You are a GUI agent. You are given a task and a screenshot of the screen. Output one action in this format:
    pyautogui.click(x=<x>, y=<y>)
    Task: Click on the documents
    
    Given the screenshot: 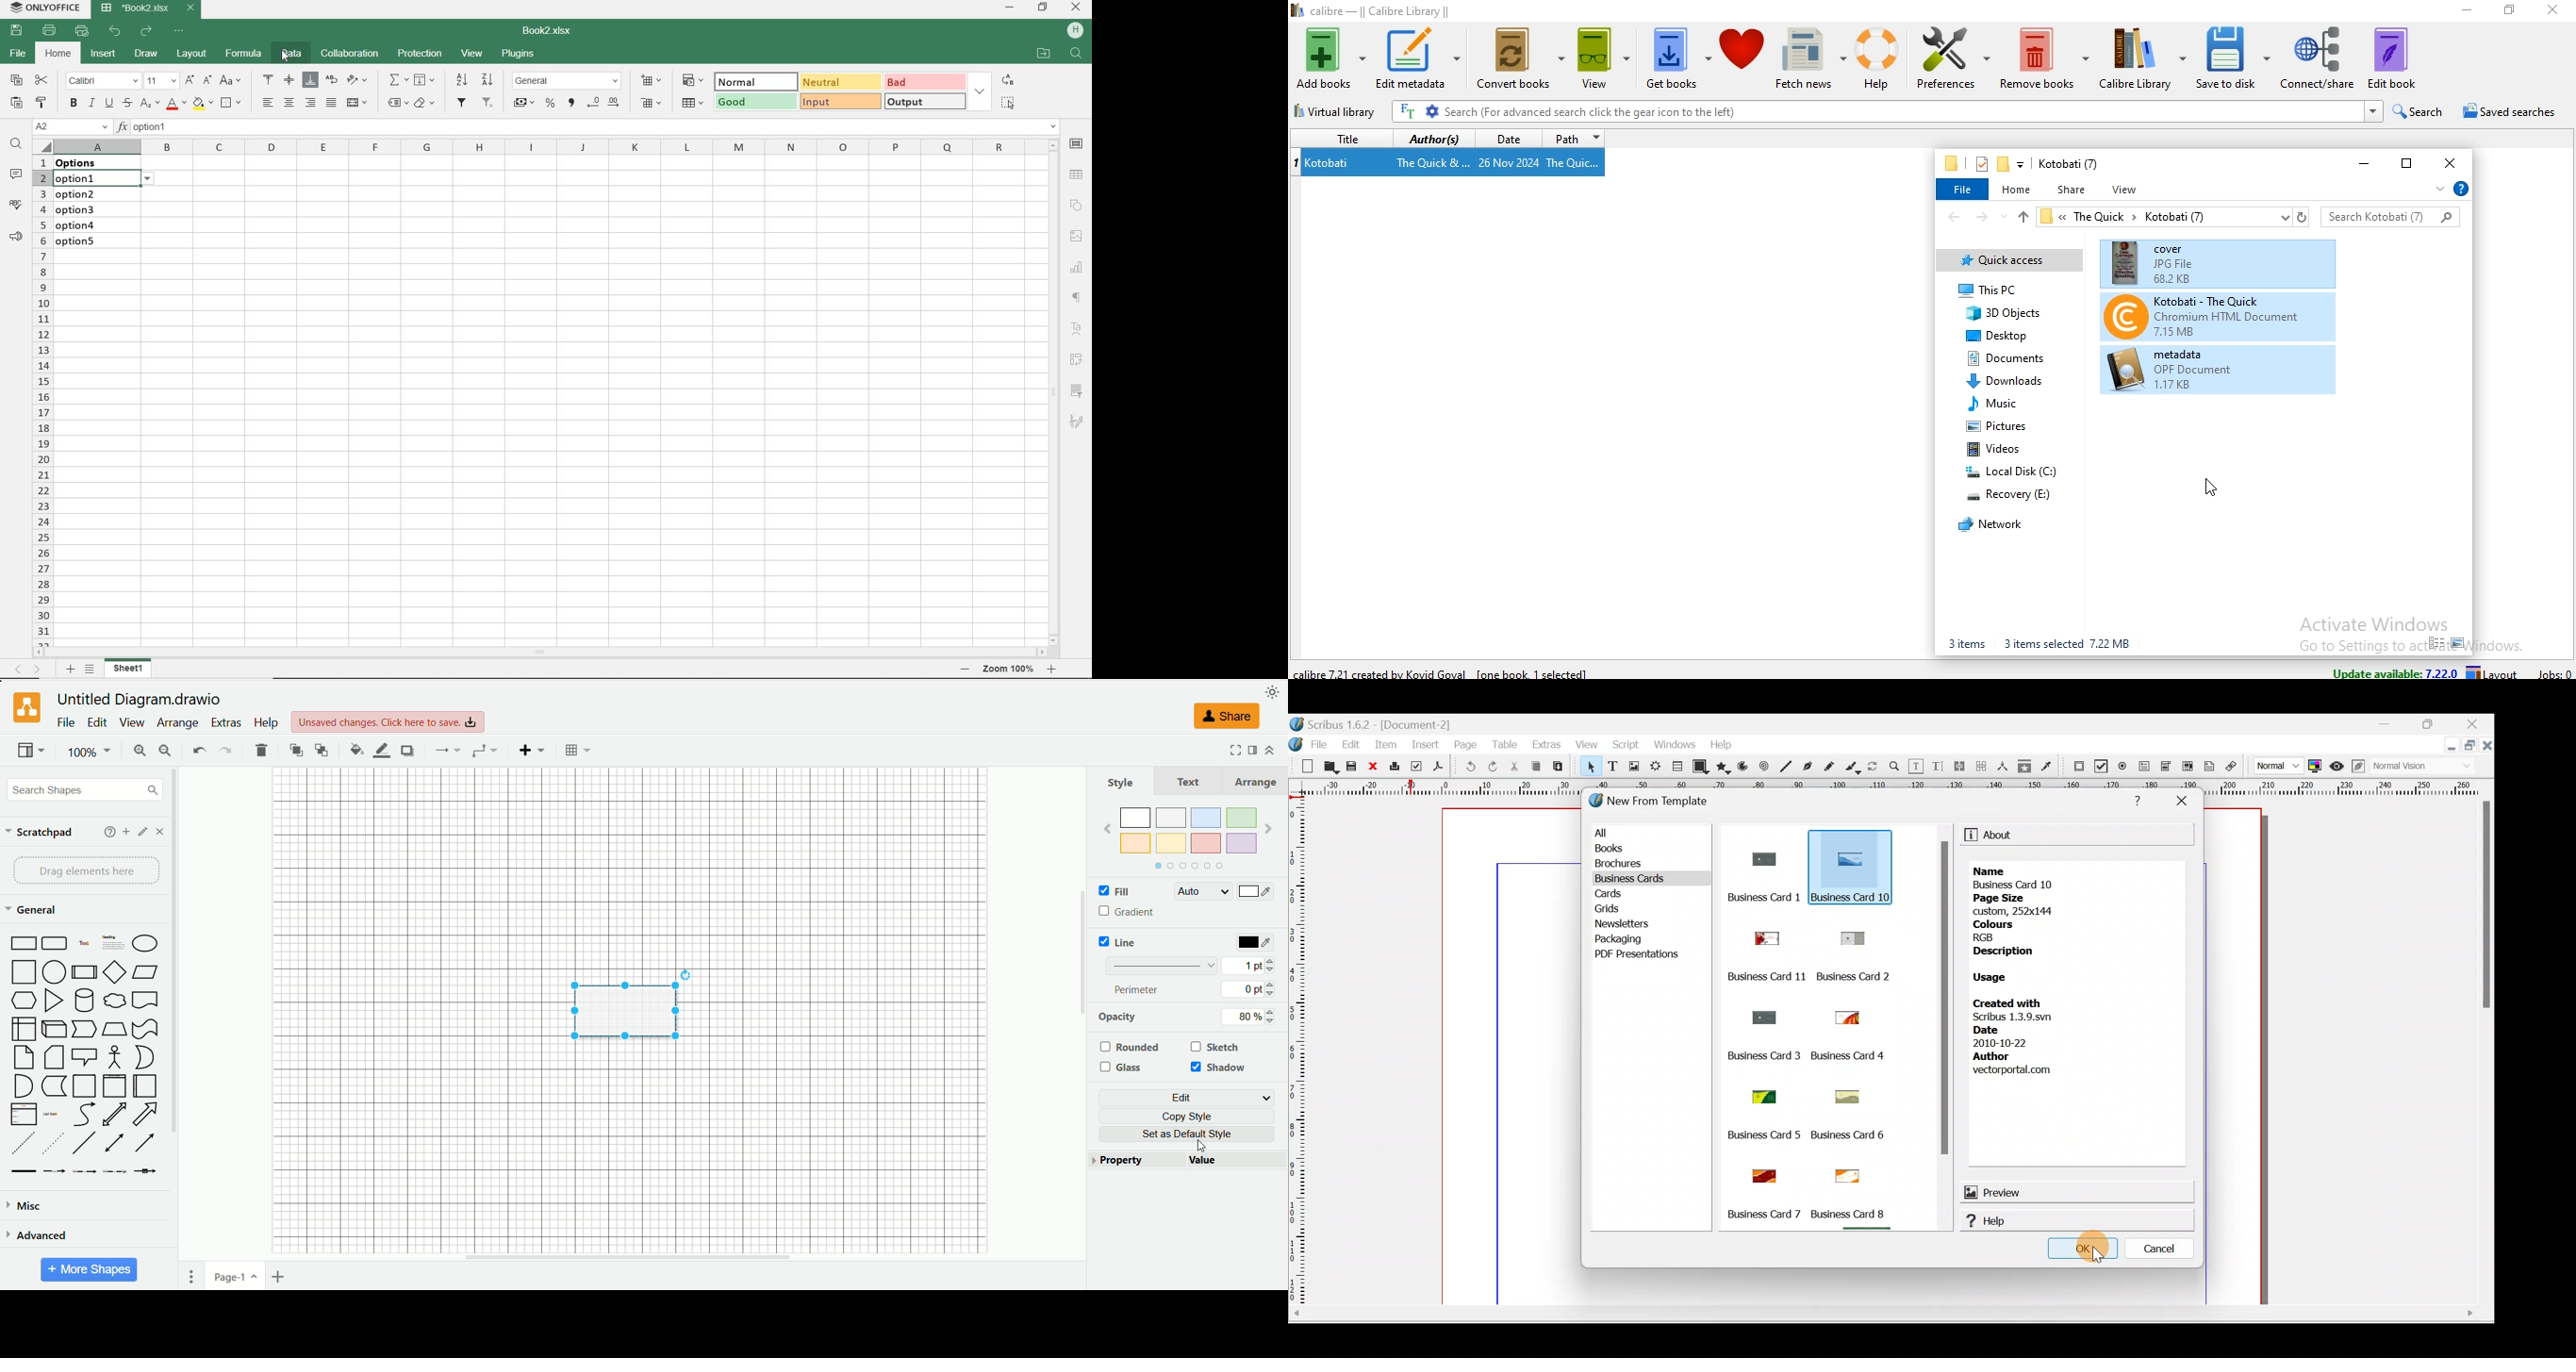 What is the action you would take?
    pyautogui.click(x=2004, y=359)
    